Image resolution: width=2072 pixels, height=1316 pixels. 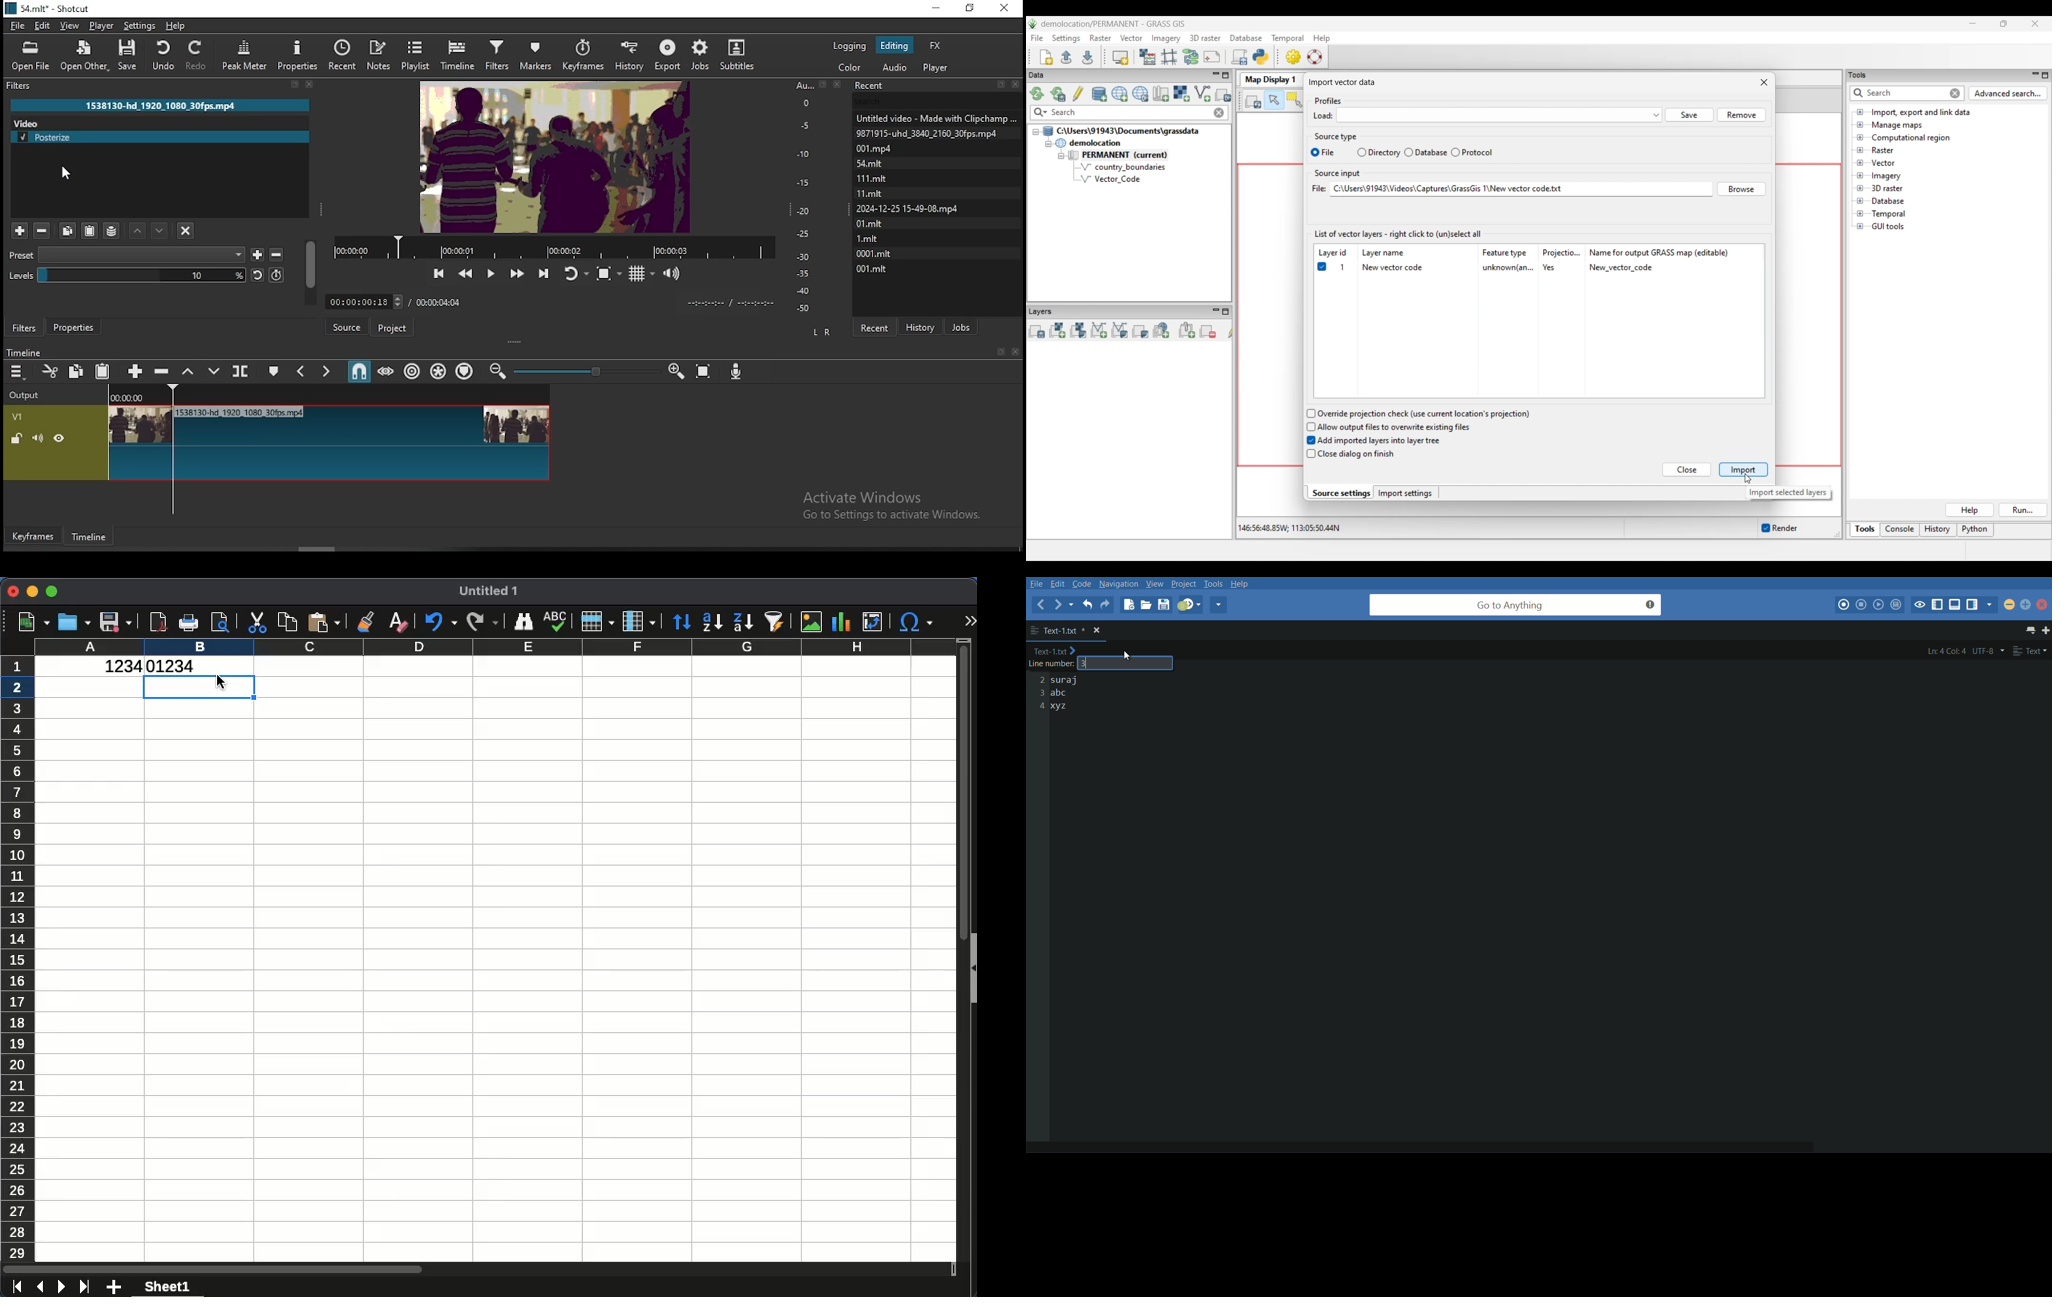 I want to click on save, so click(x=116, y=622).